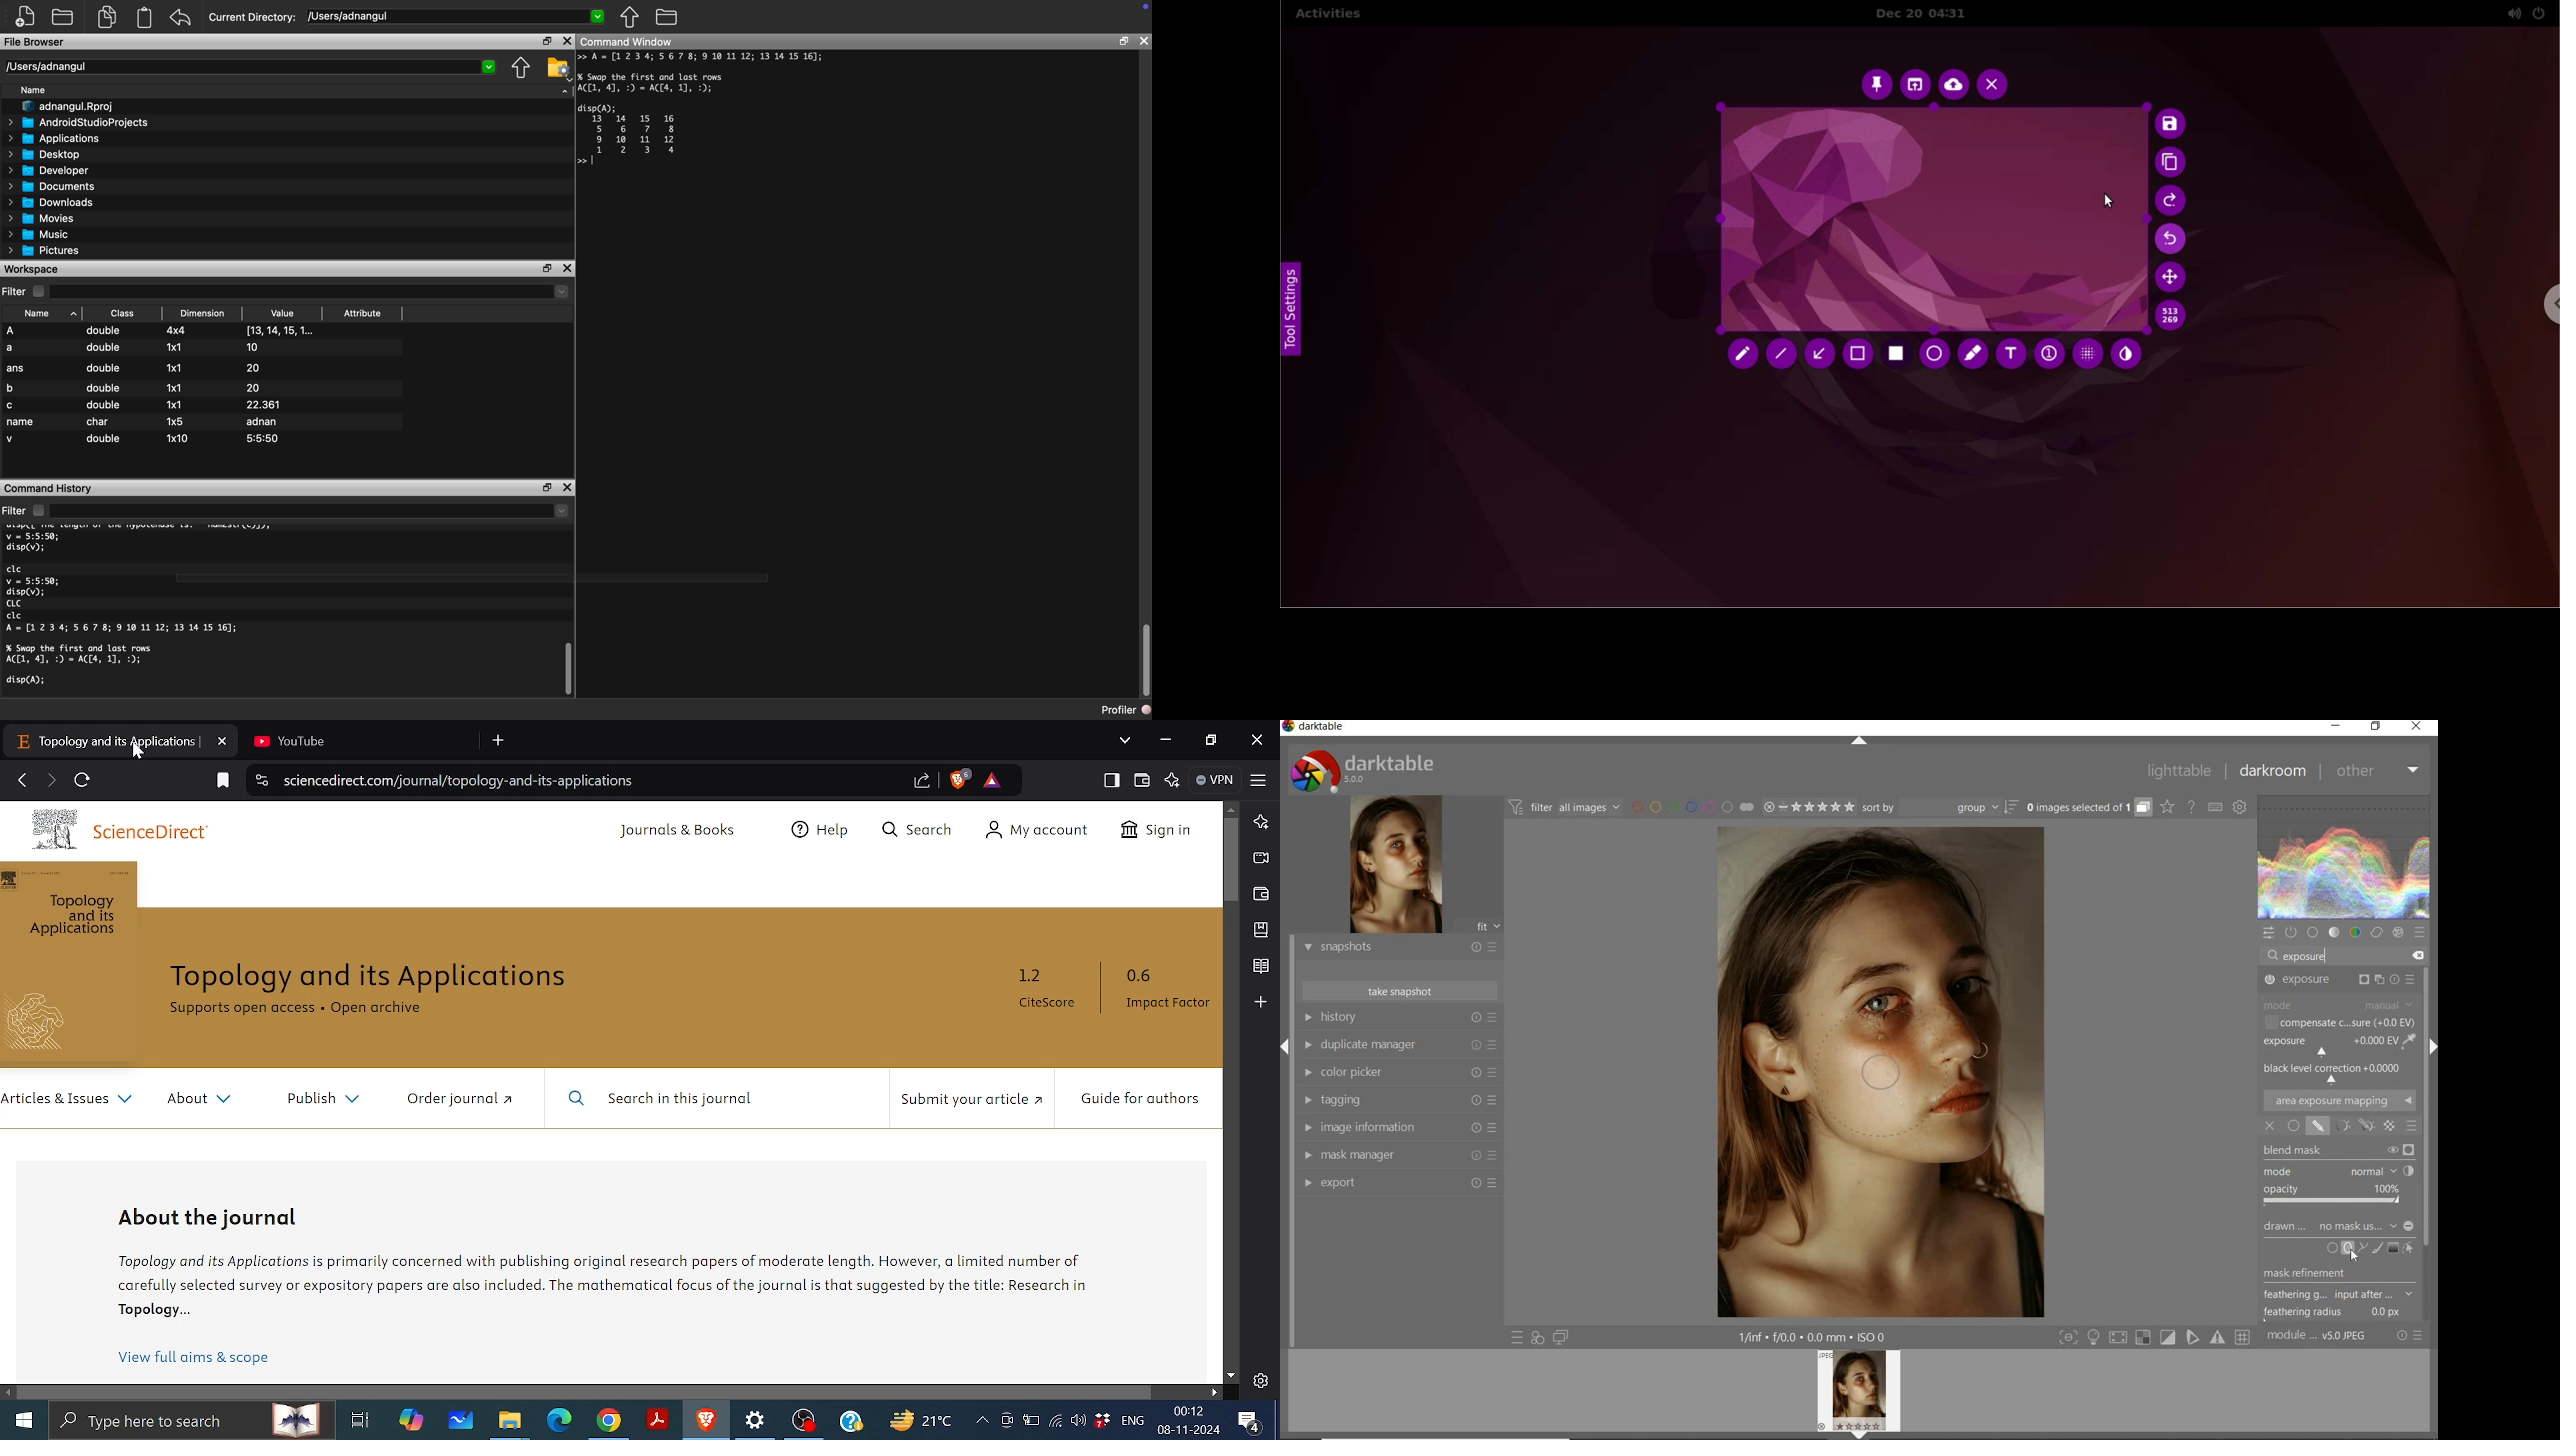 The height and width of the screenshot is (1456, 2576). Describe the element at coordinates (1693, 808) in the screenshot. I see `filter by image color` at that location.